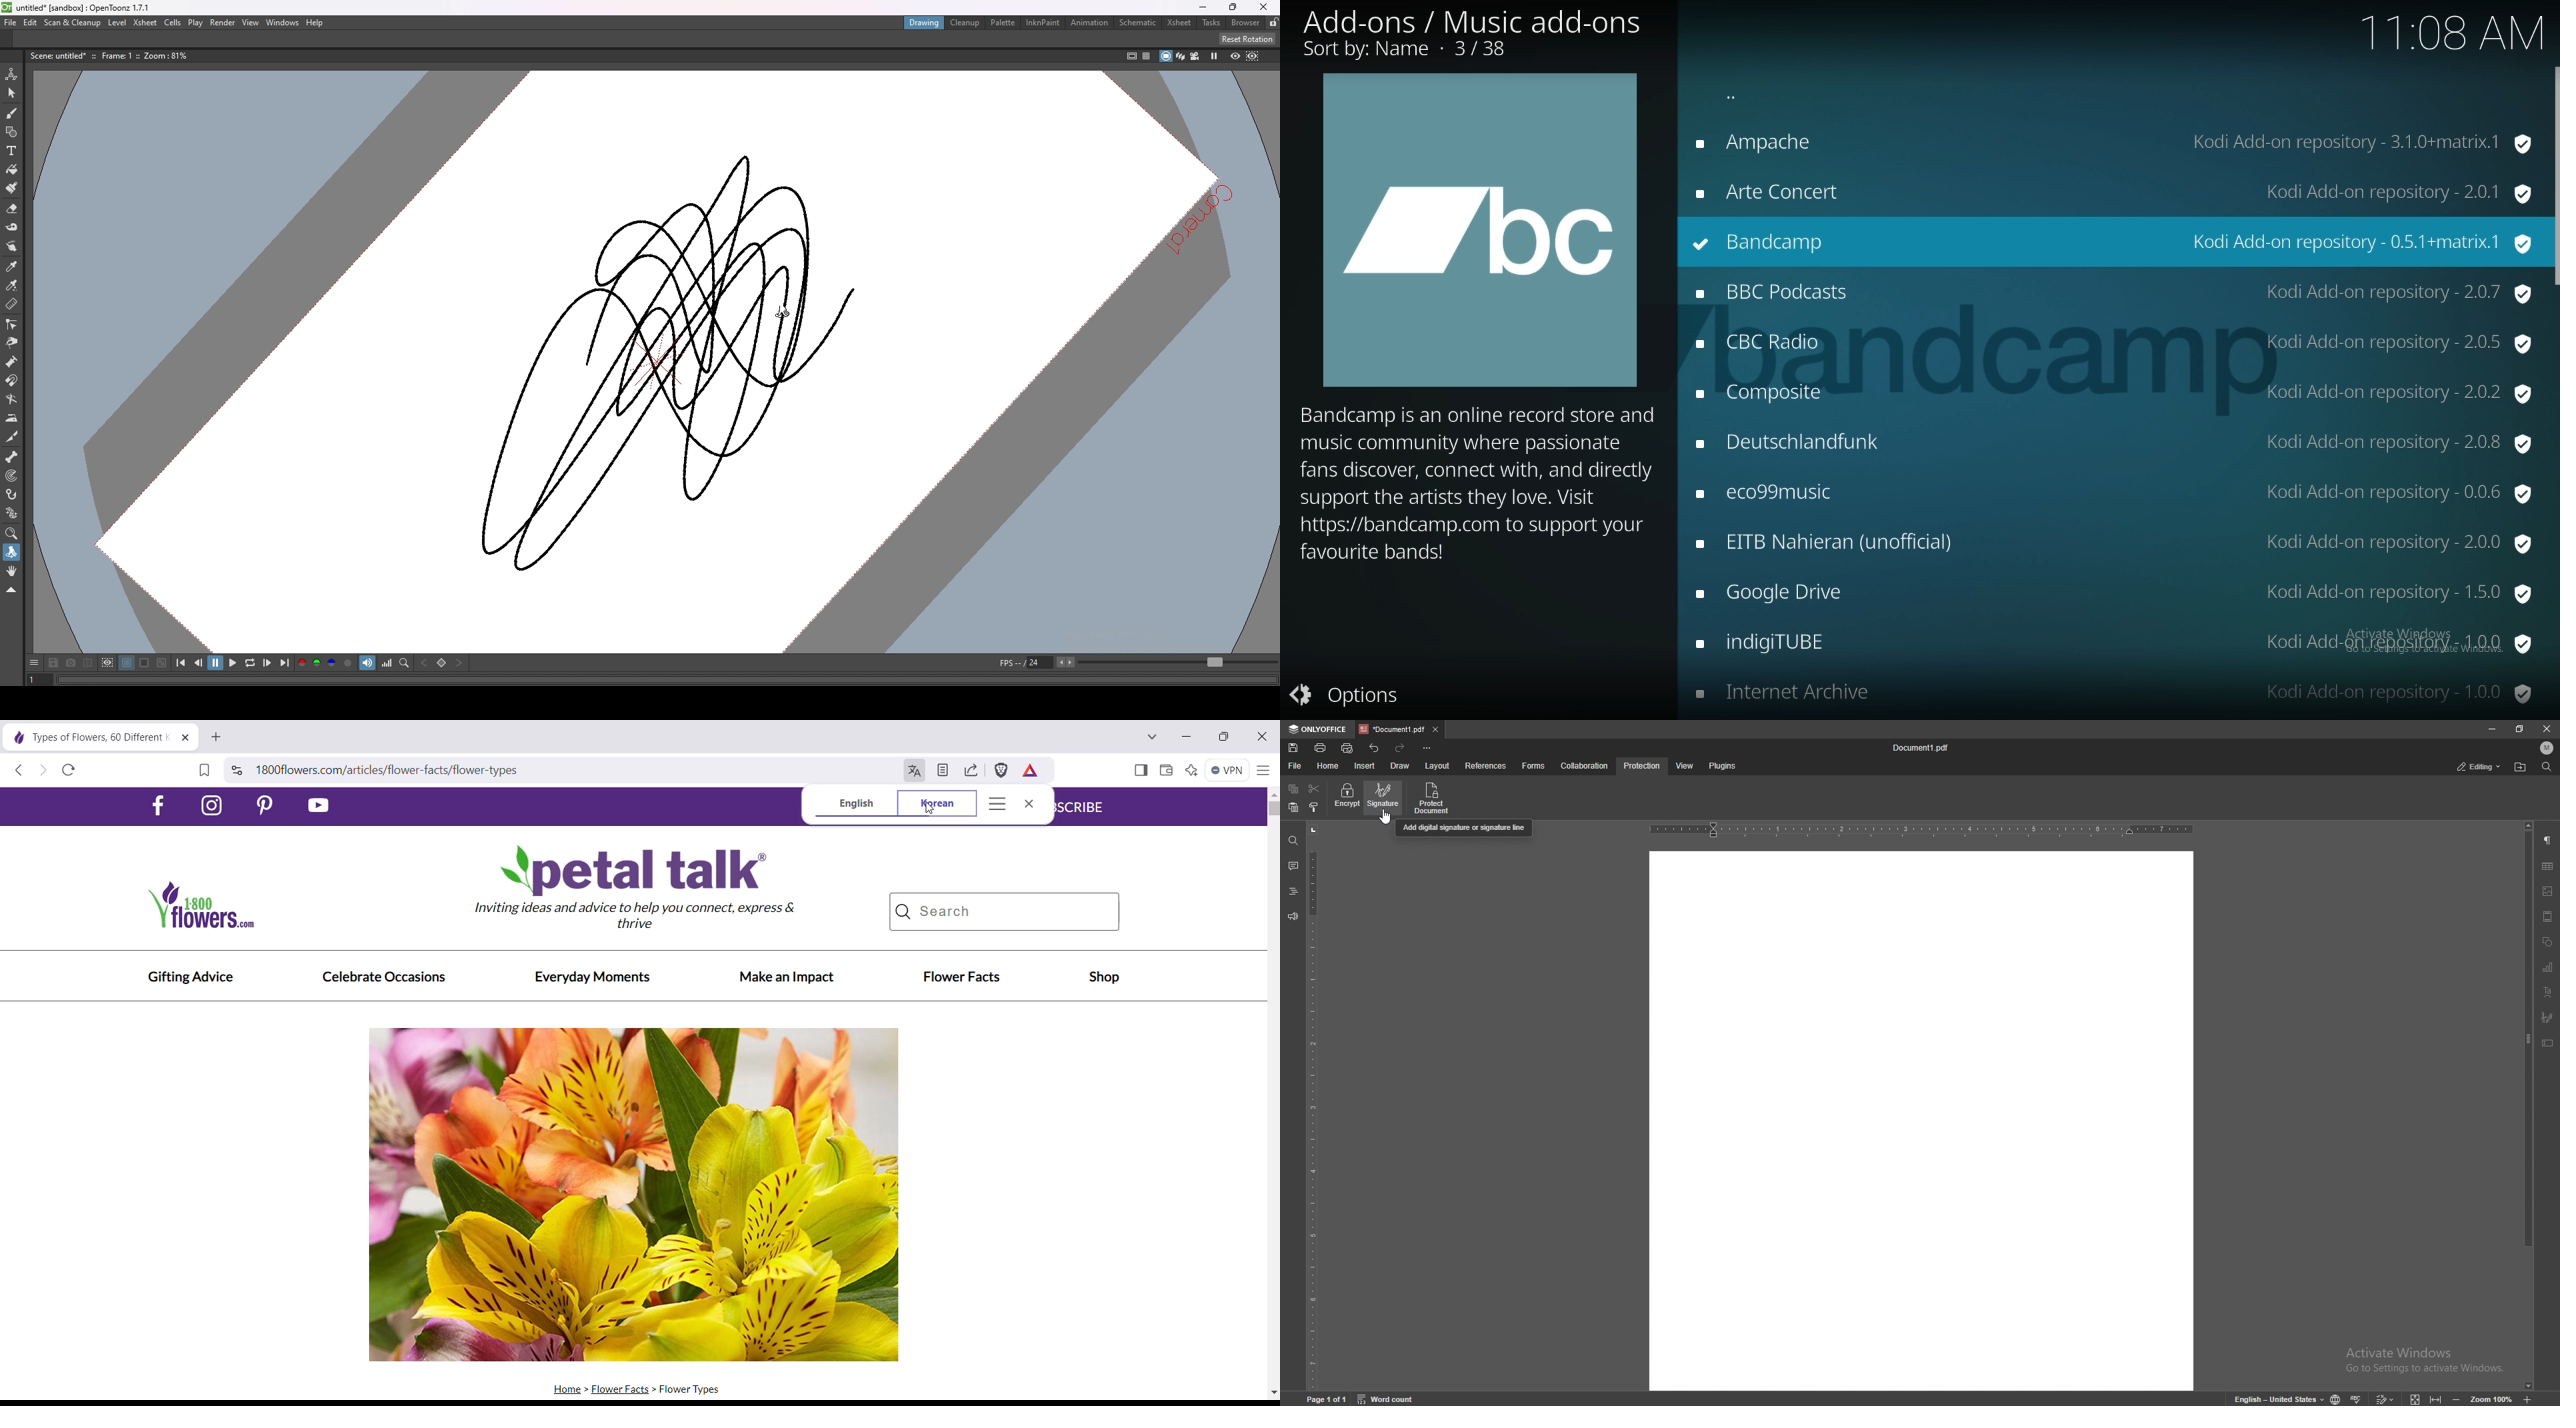 This screenshot has width=2576, height=1428. I want to click on add on, so click(2113, 494).